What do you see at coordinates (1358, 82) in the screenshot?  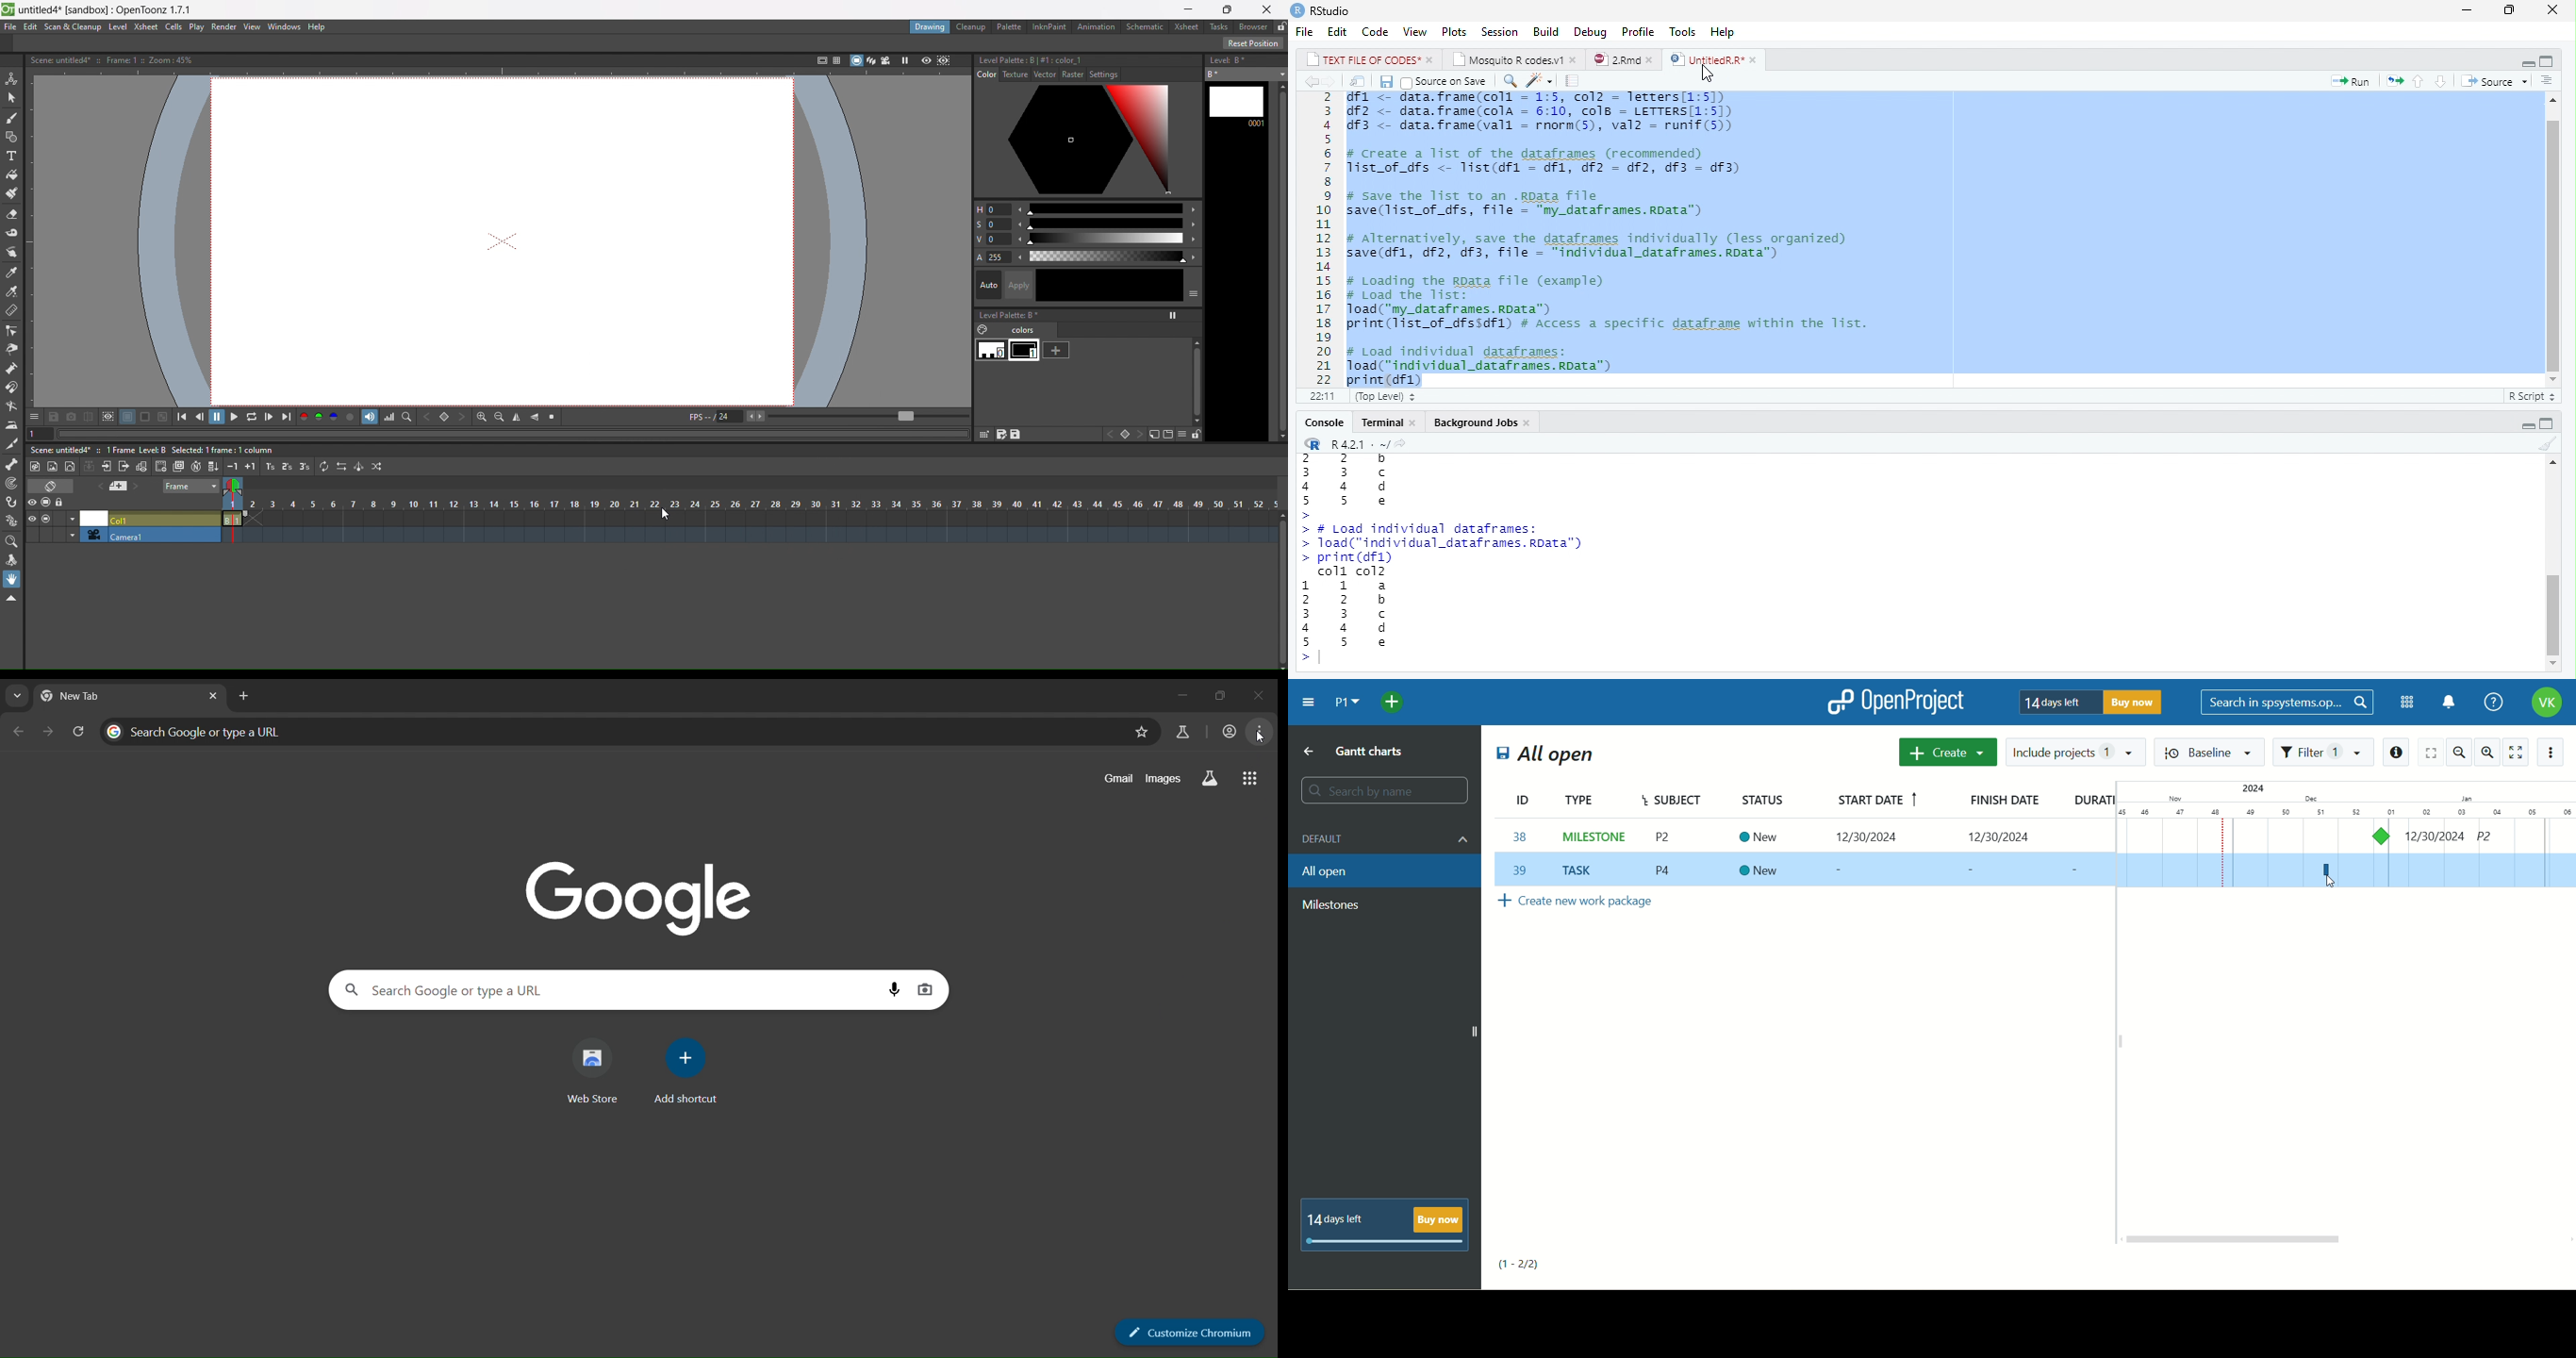 I see `Open in new window` at bounding box center [1358, 82].